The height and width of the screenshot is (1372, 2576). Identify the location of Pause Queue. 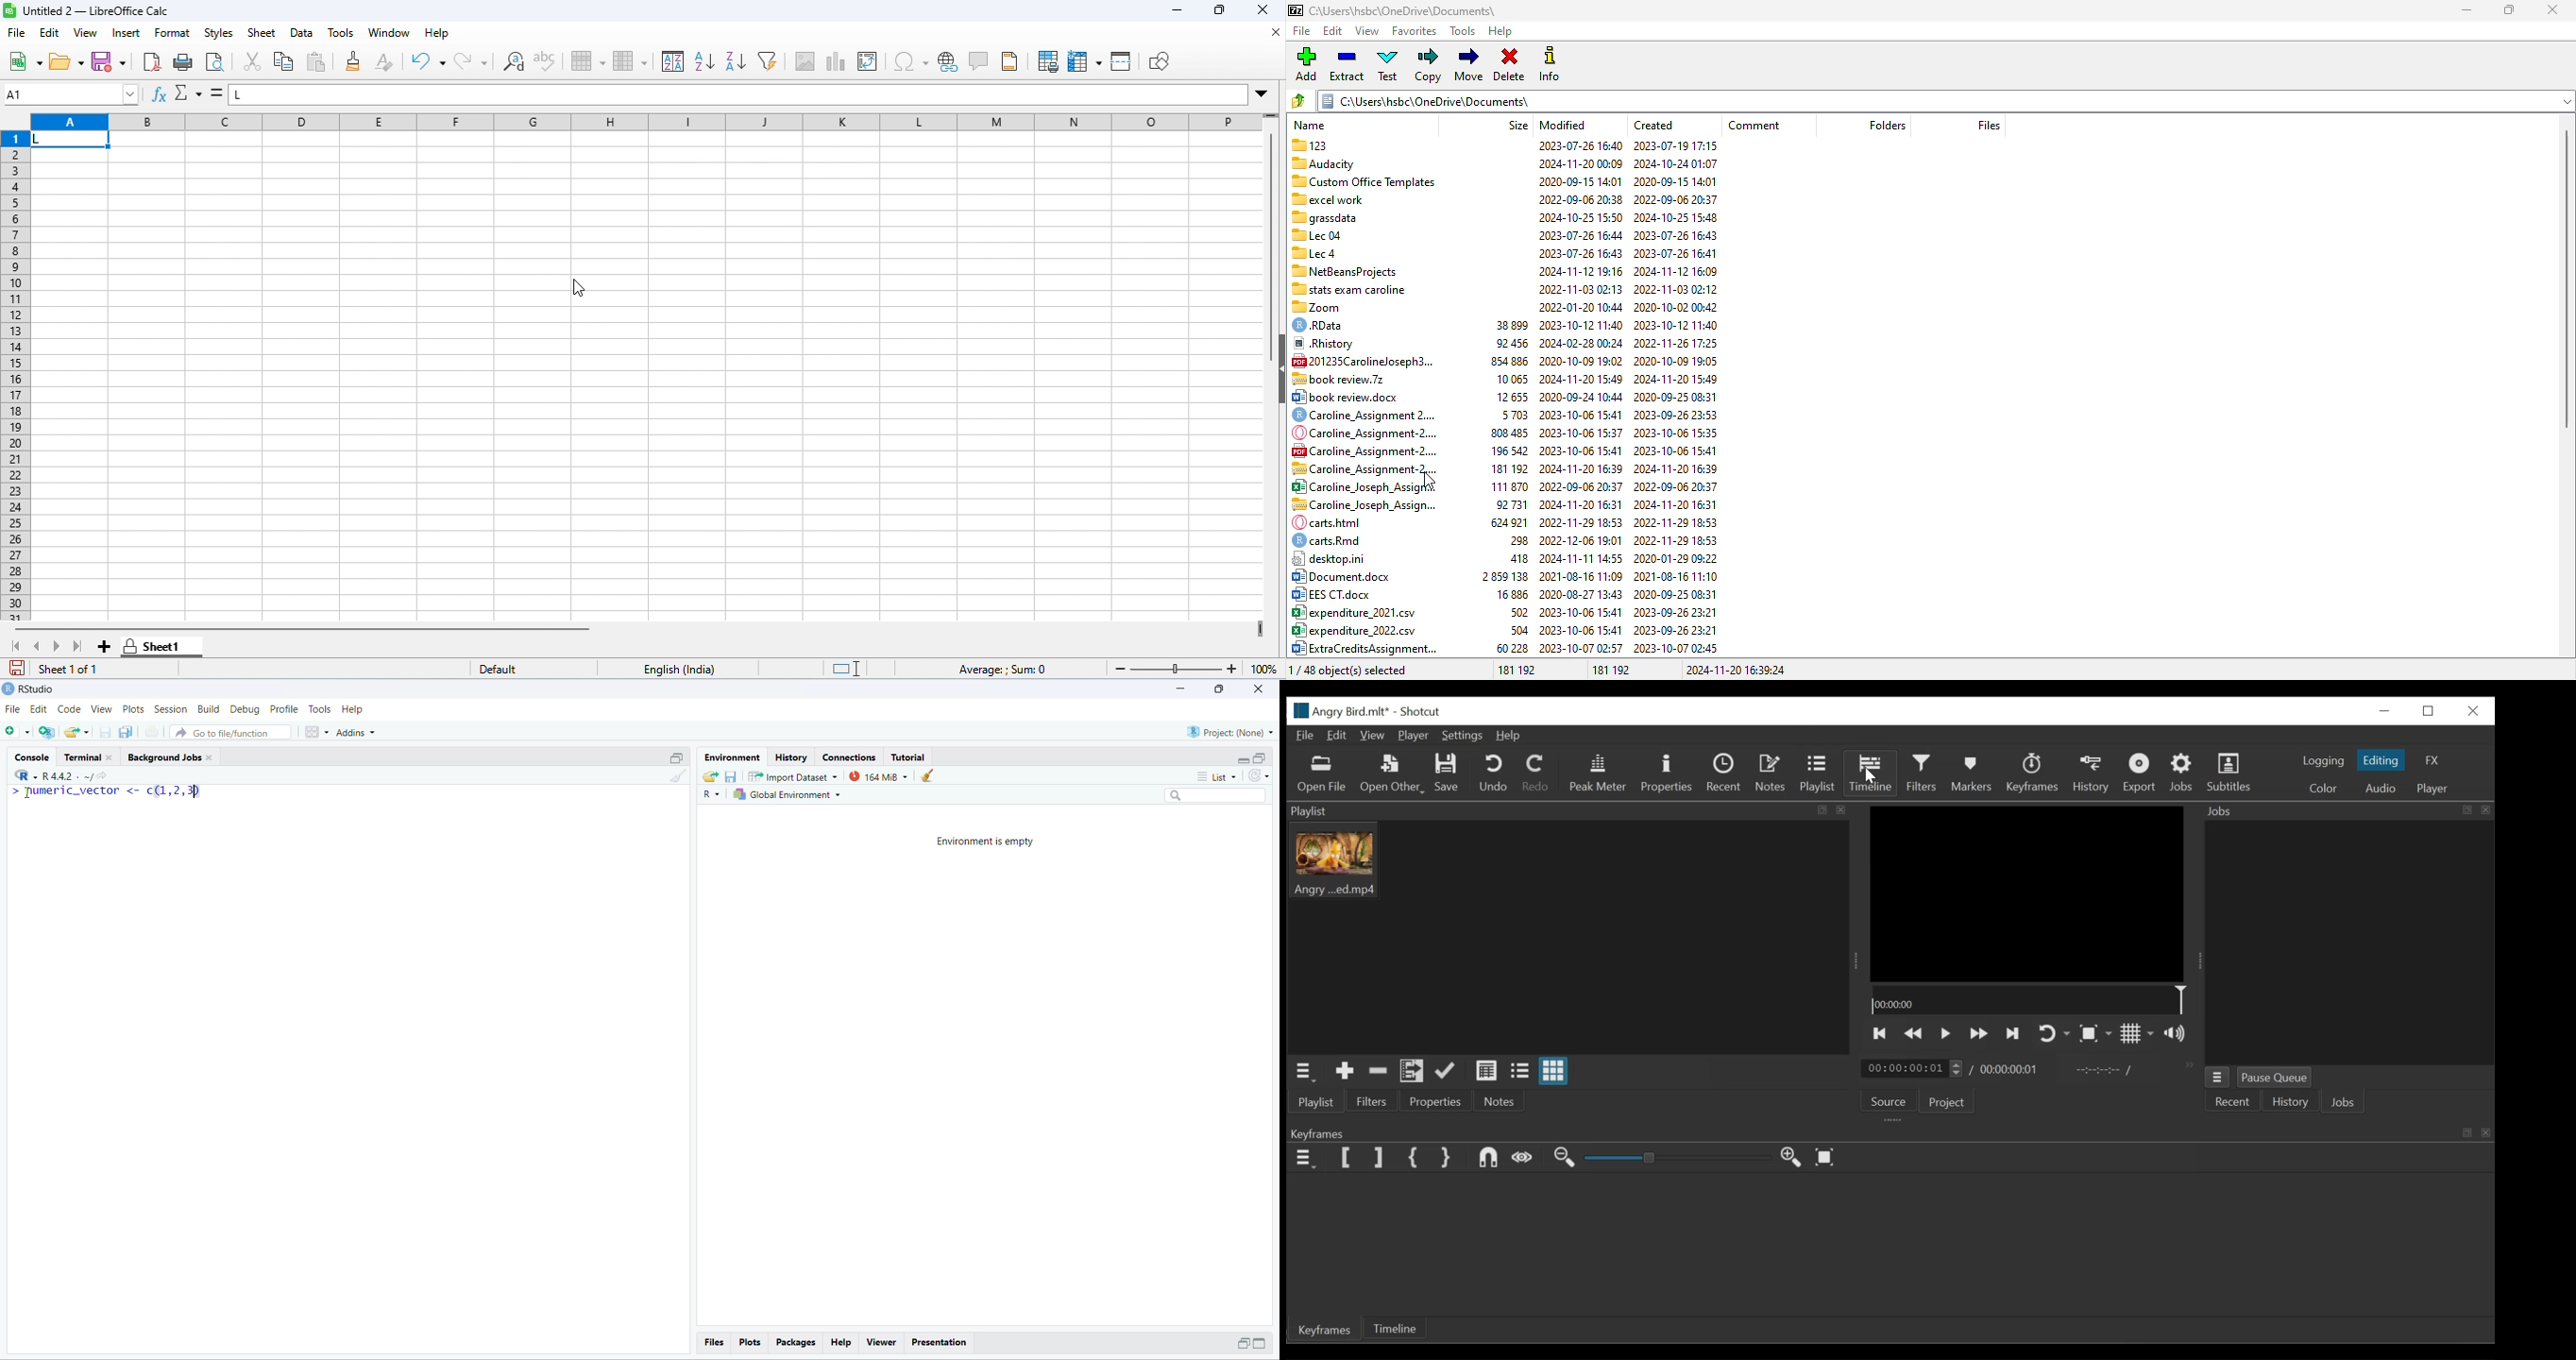
(2274, 1077).